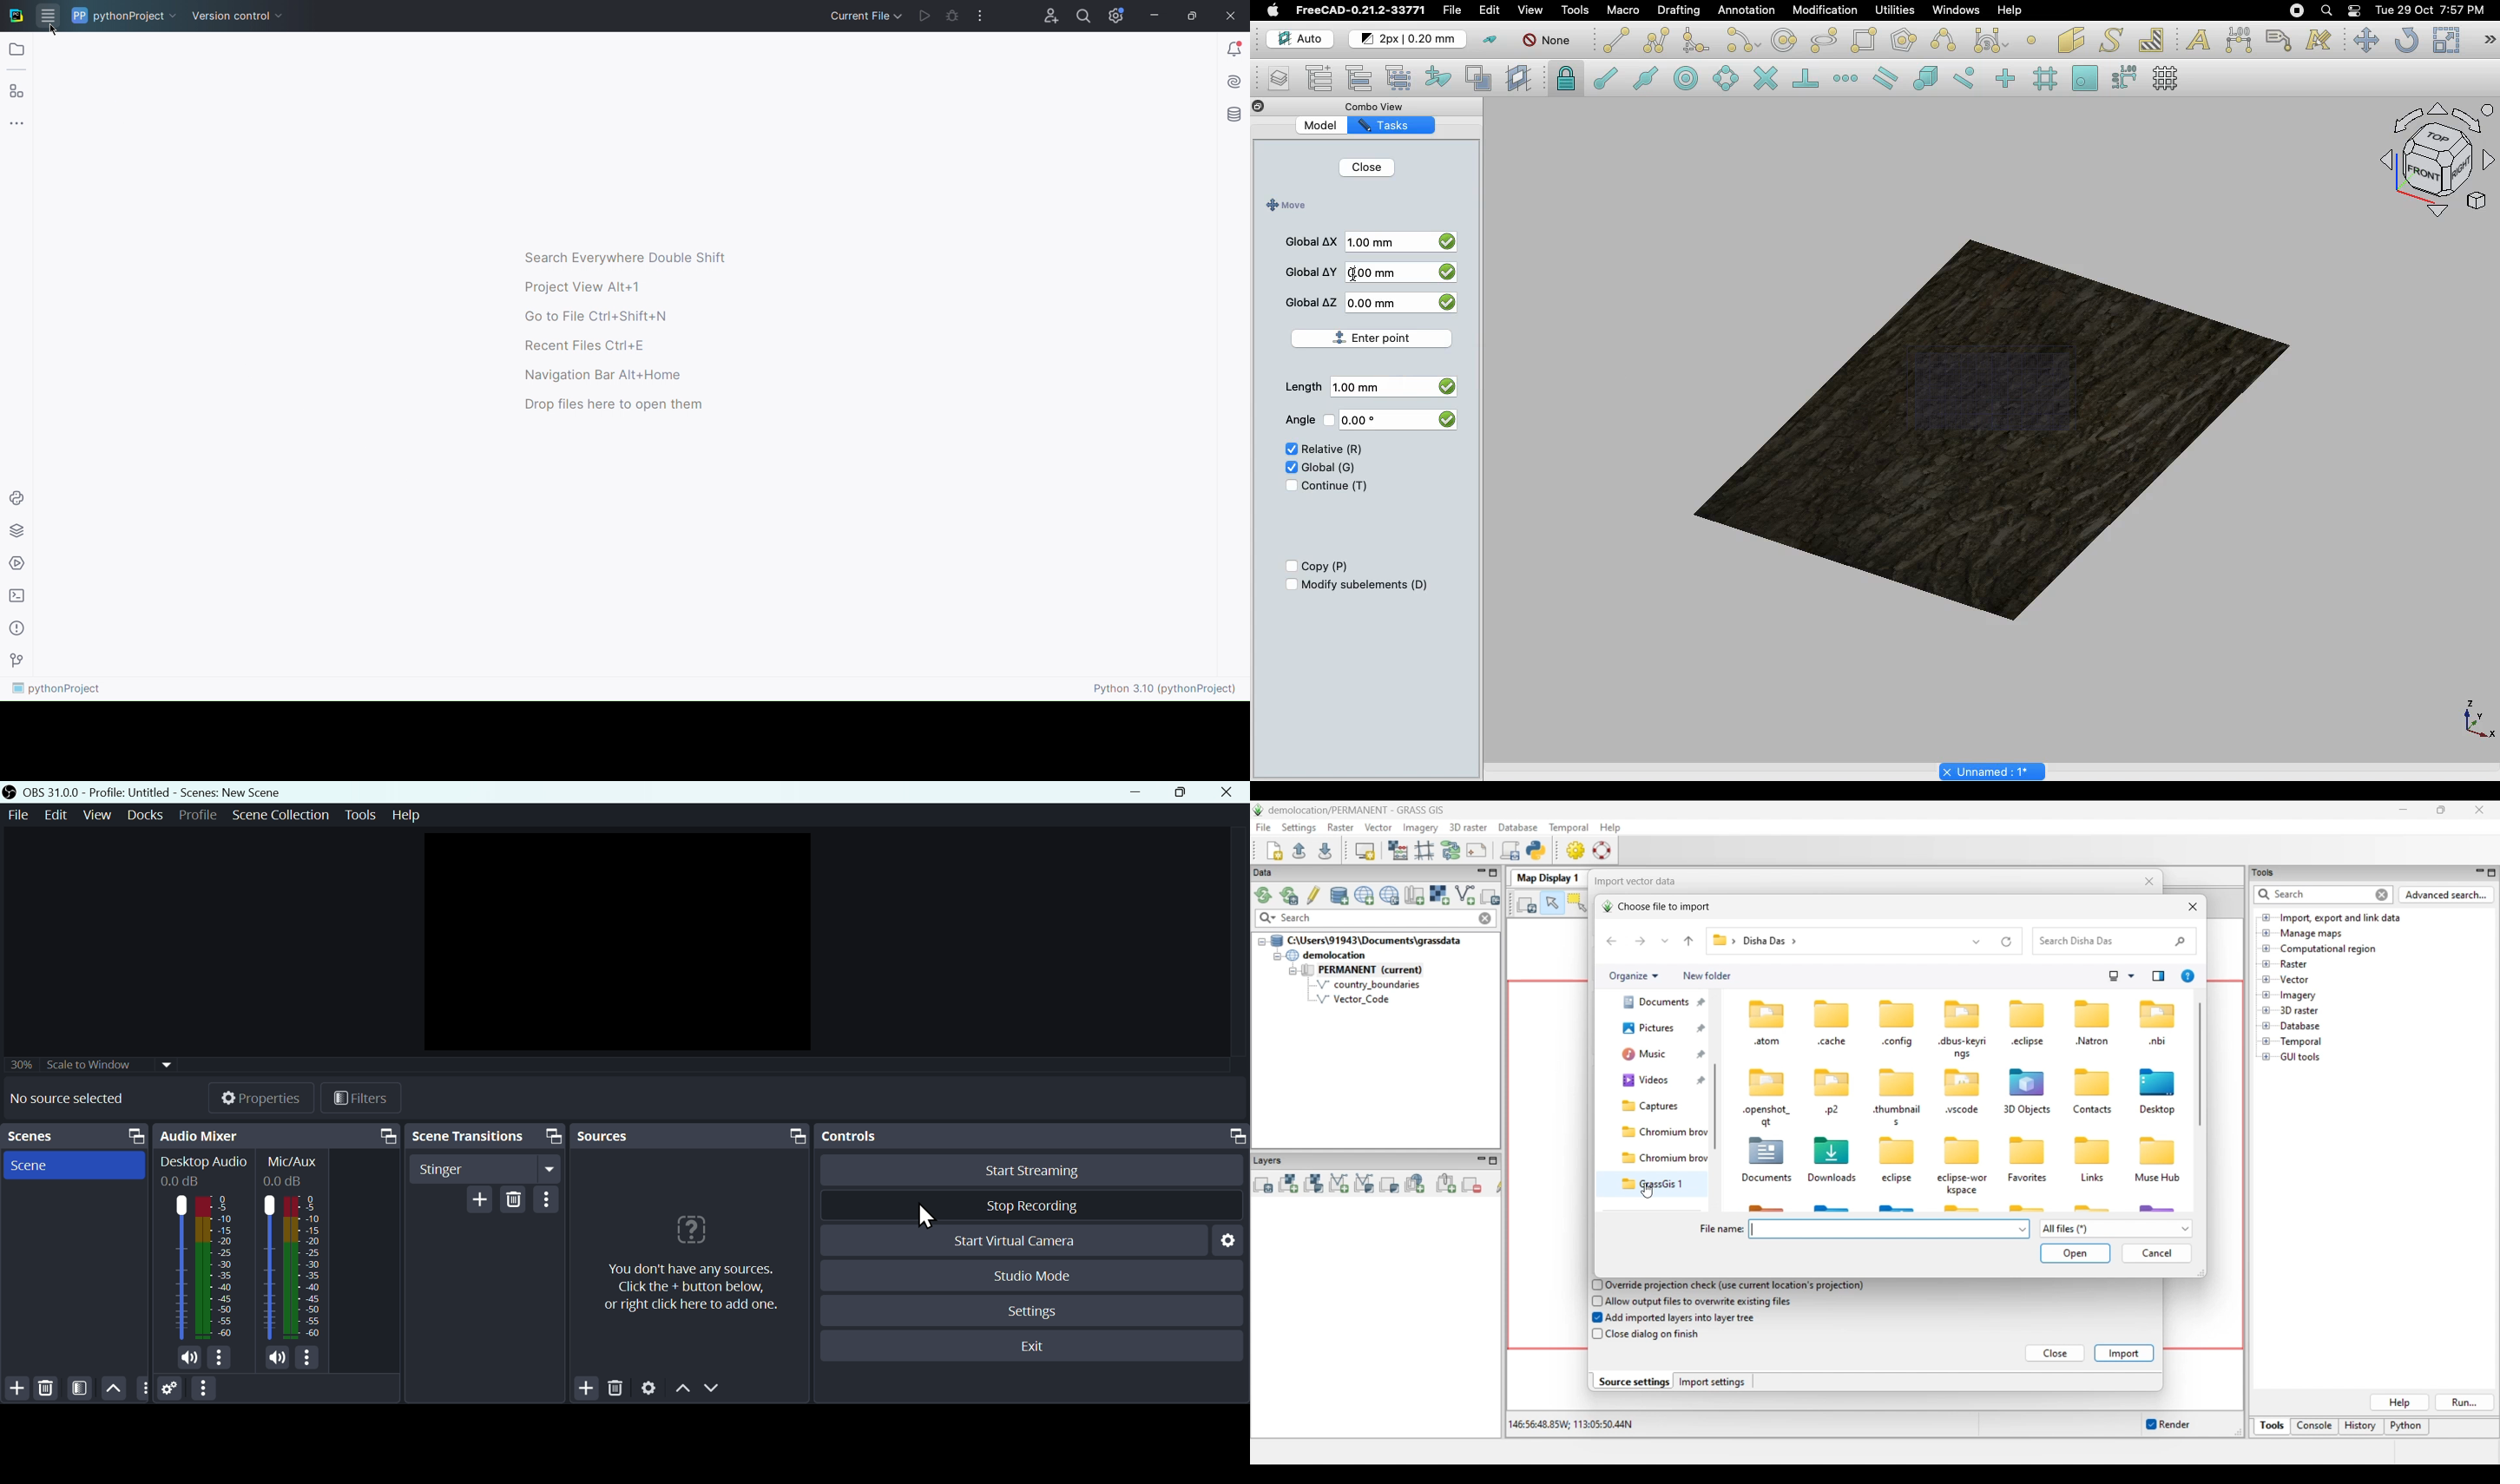 This screenshot has height=1484, width=2520. Describe the element at coordinates (1946, 40) in the screenshot. I see `B-spline` at that location.